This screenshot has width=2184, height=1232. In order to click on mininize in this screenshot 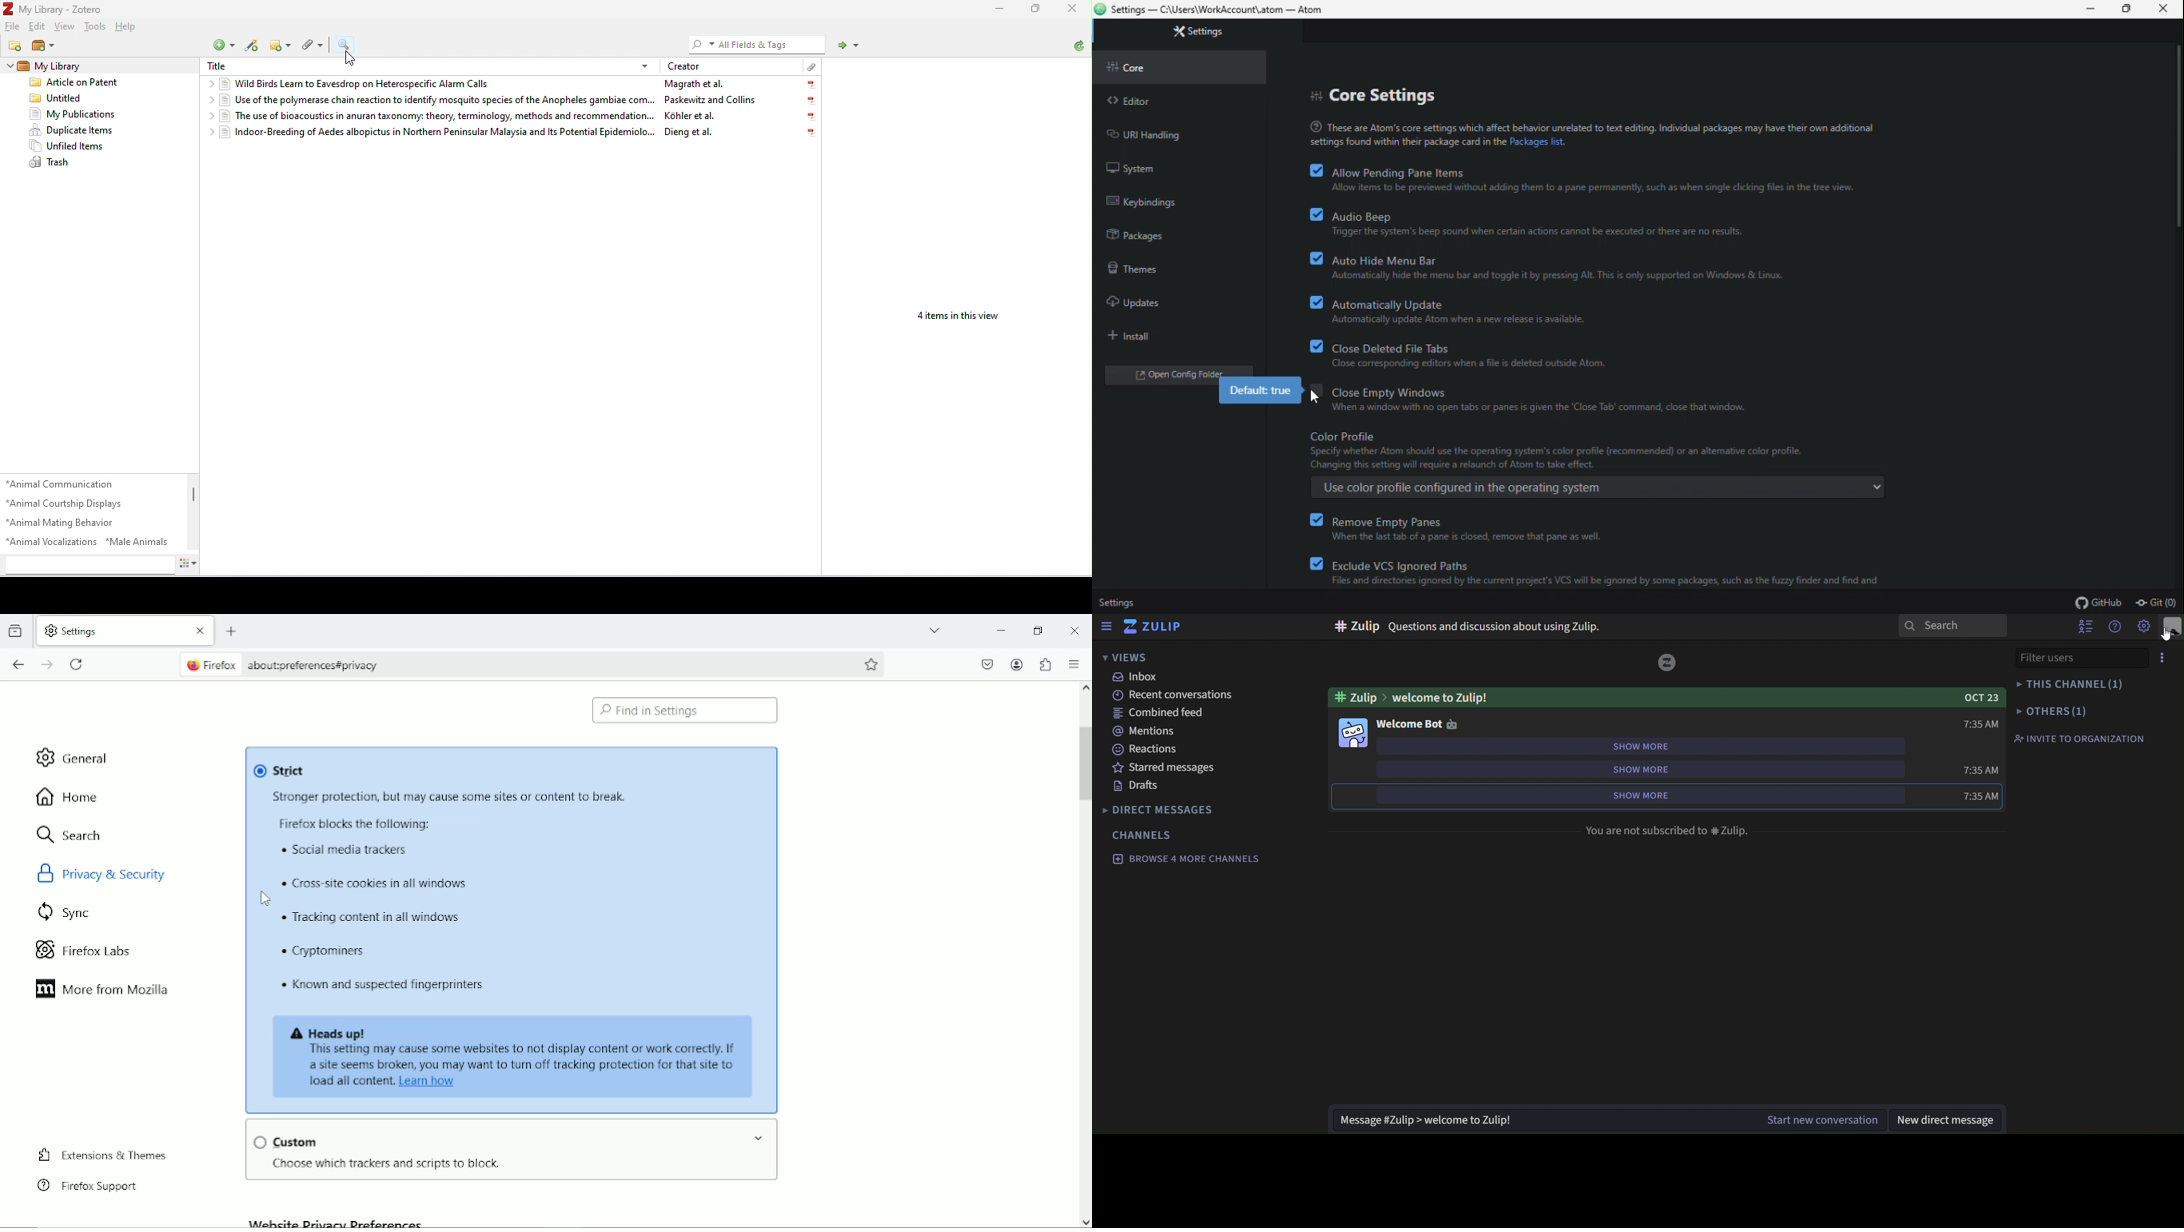, I will do `click(2092, 9)`.